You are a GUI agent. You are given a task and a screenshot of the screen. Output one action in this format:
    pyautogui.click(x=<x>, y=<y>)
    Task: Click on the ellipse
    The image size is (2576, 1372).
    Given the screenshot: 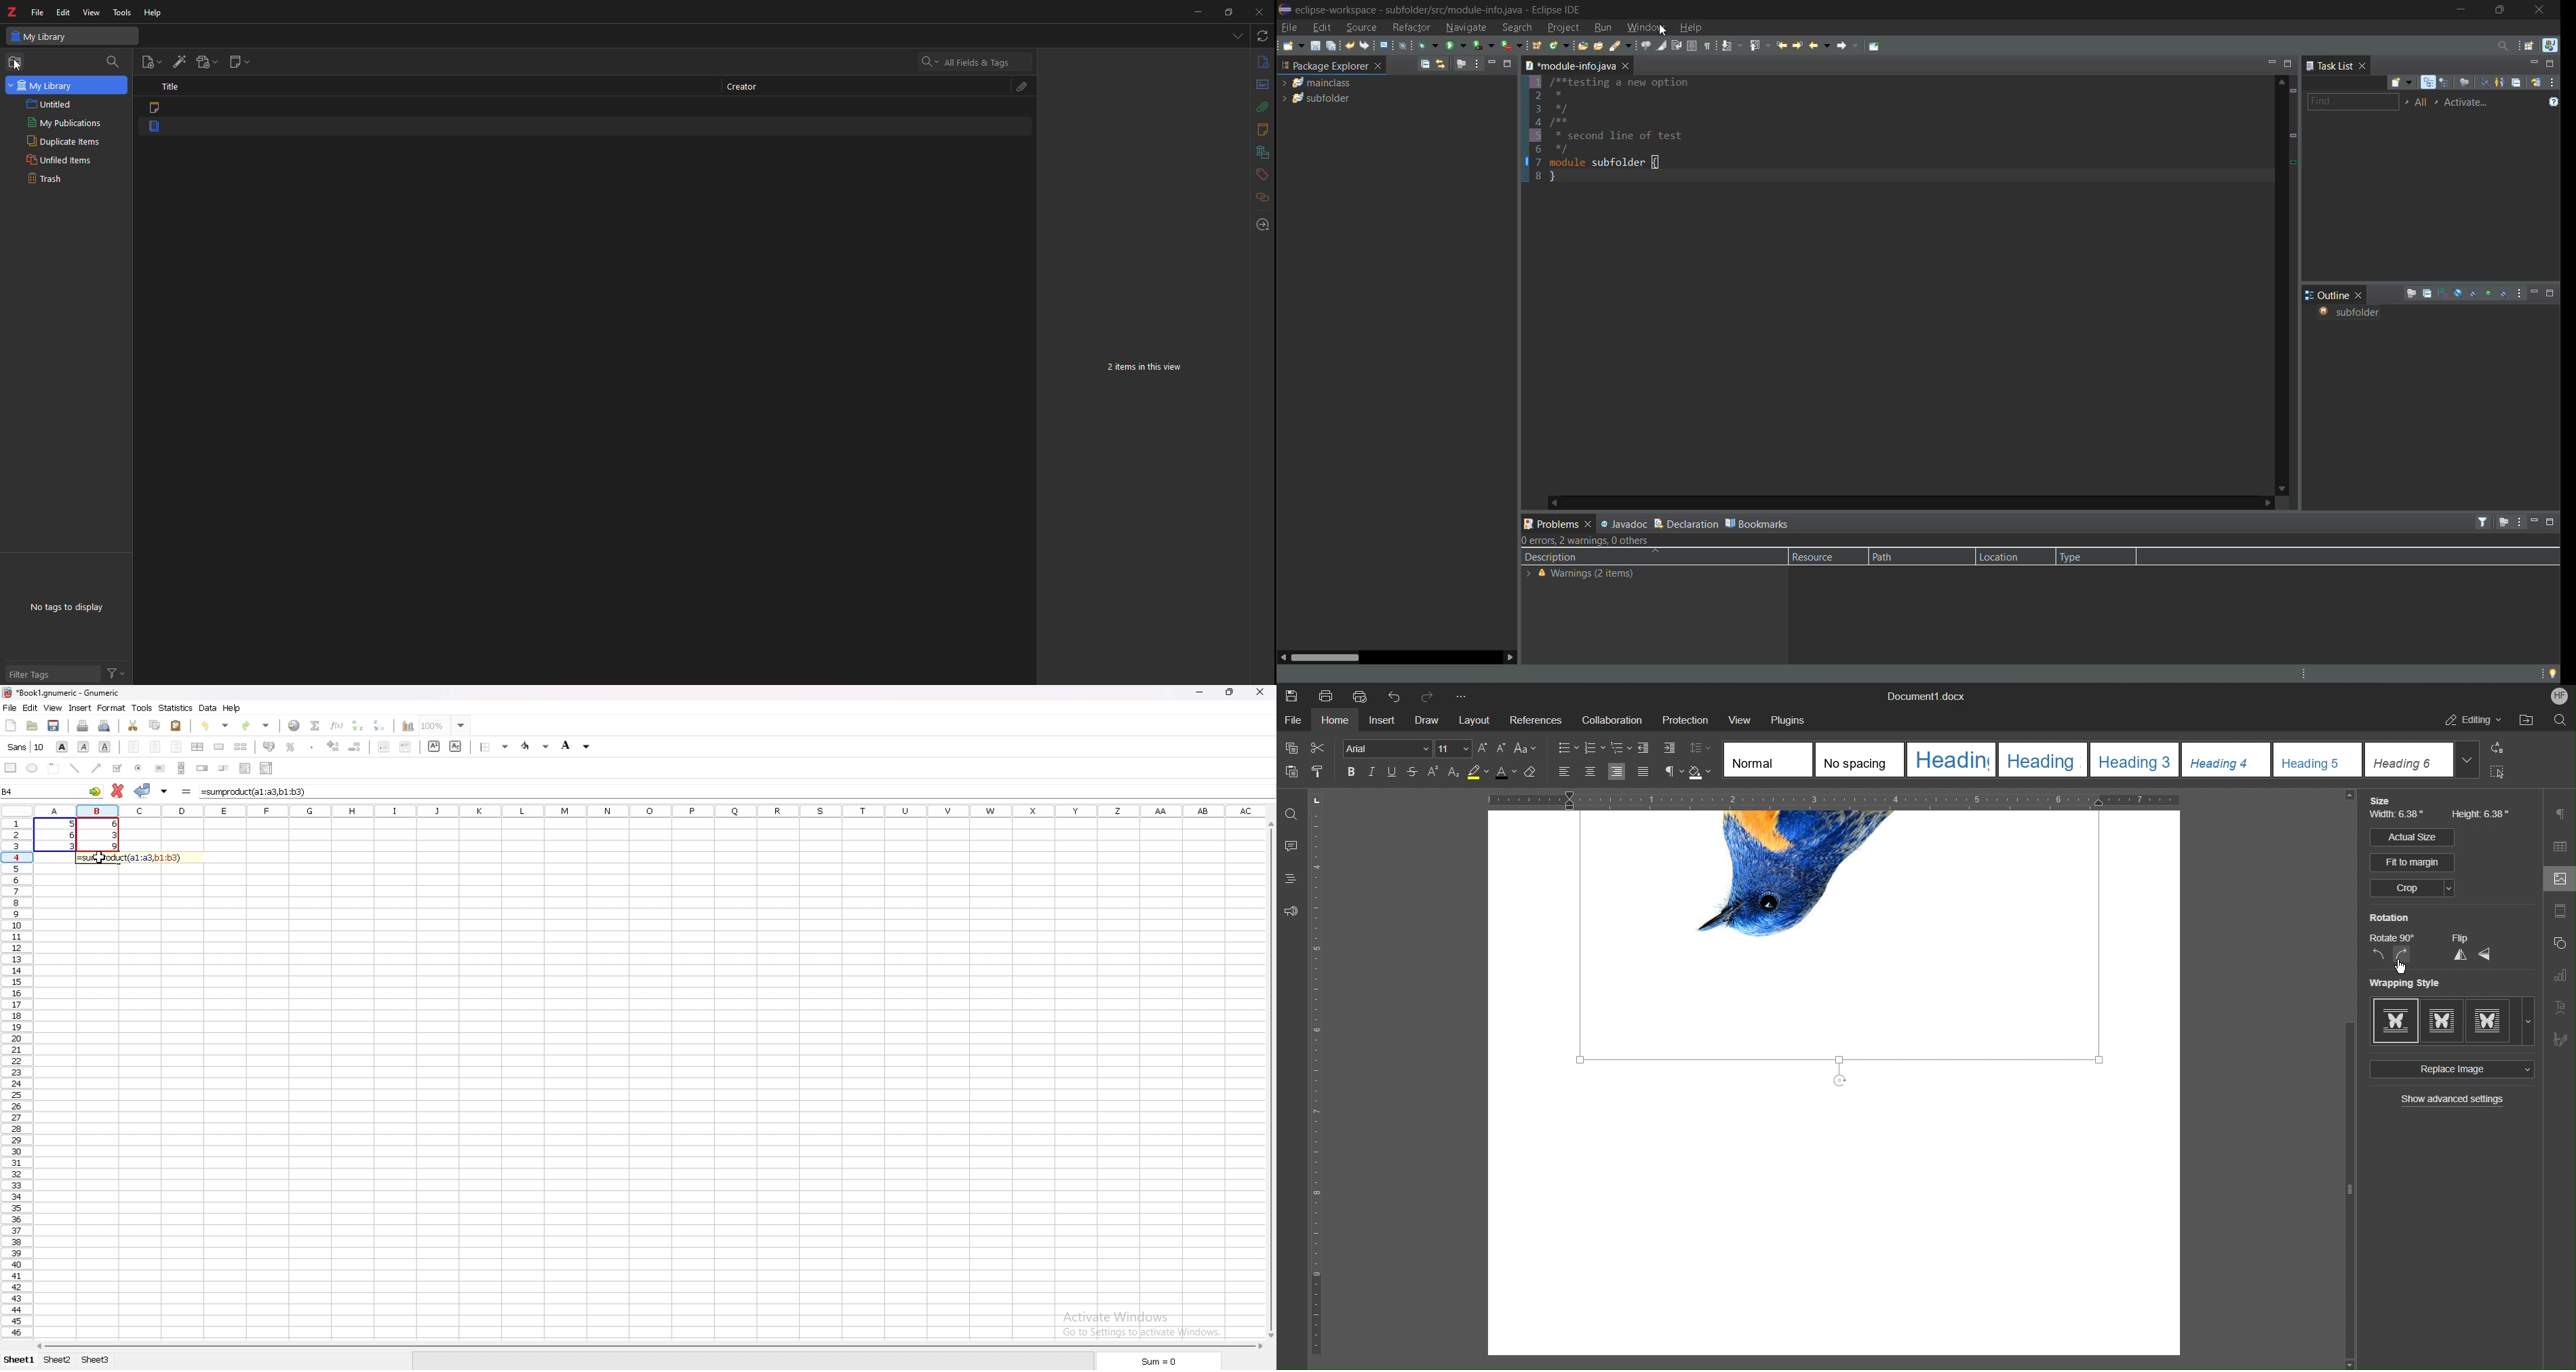 What is the action you would take?
    pyautogui.click(x=32, y=767)
    